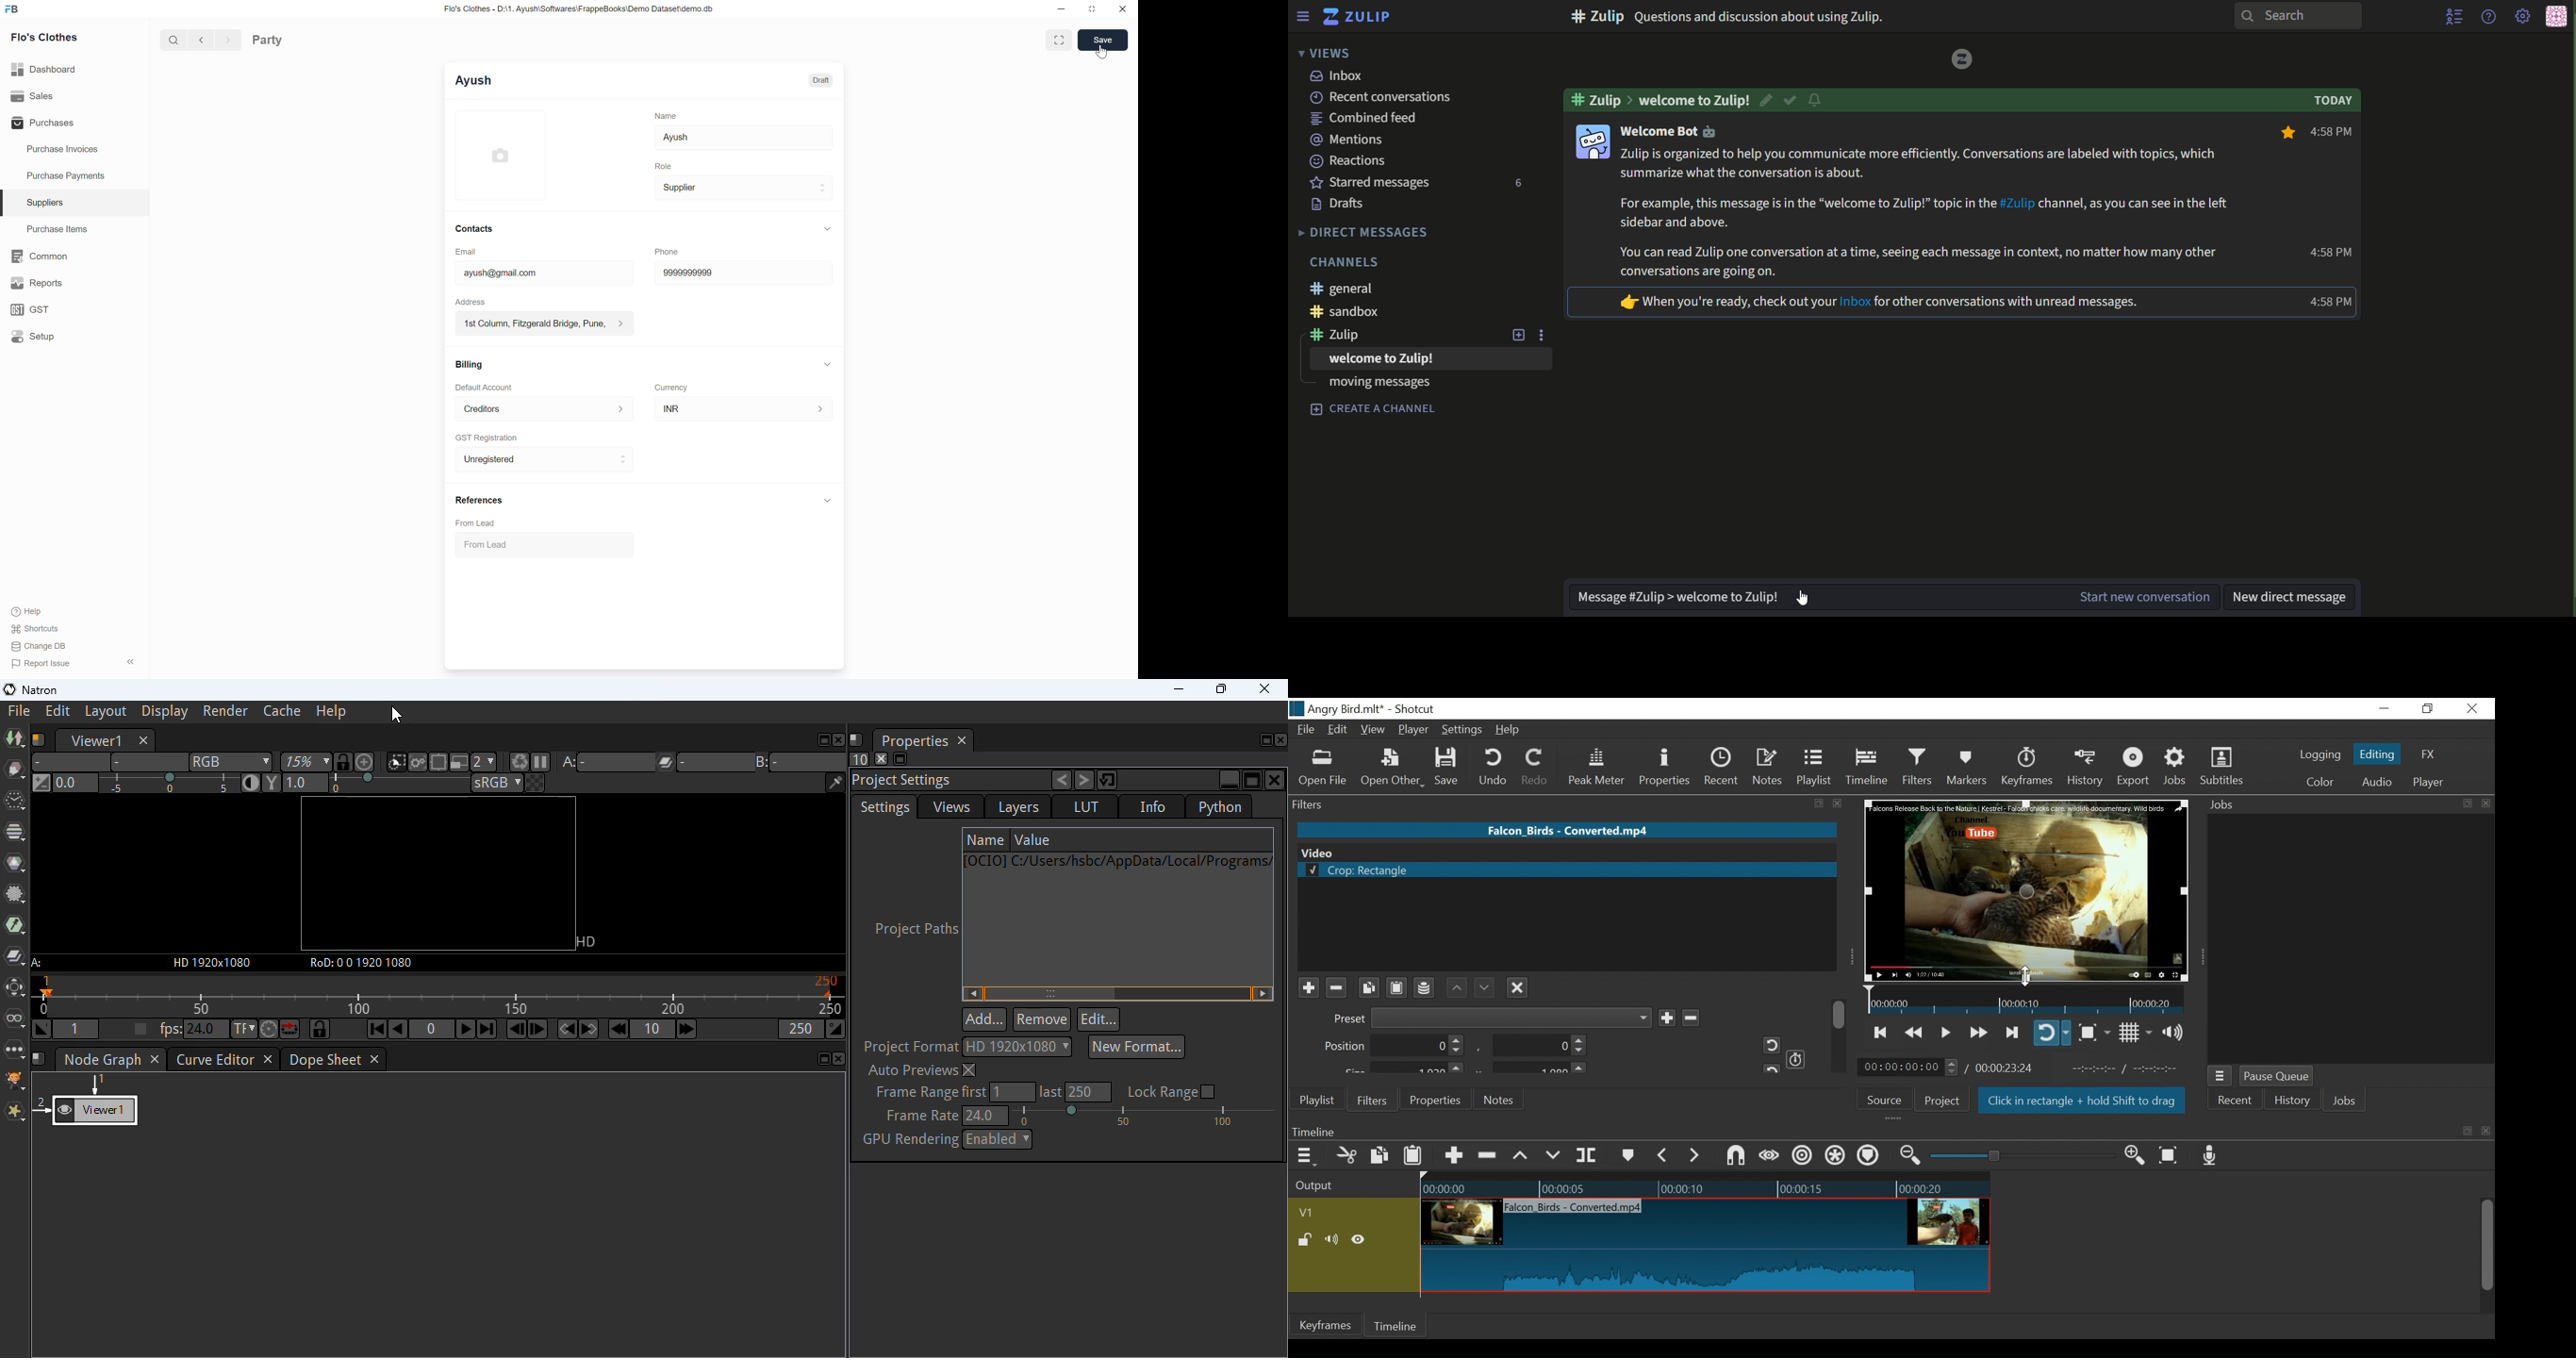 This screenshot has height=1372, width=2576. Describe the element at coordinates (1323, 769) in the screenshot. I see `Open File` at that location.